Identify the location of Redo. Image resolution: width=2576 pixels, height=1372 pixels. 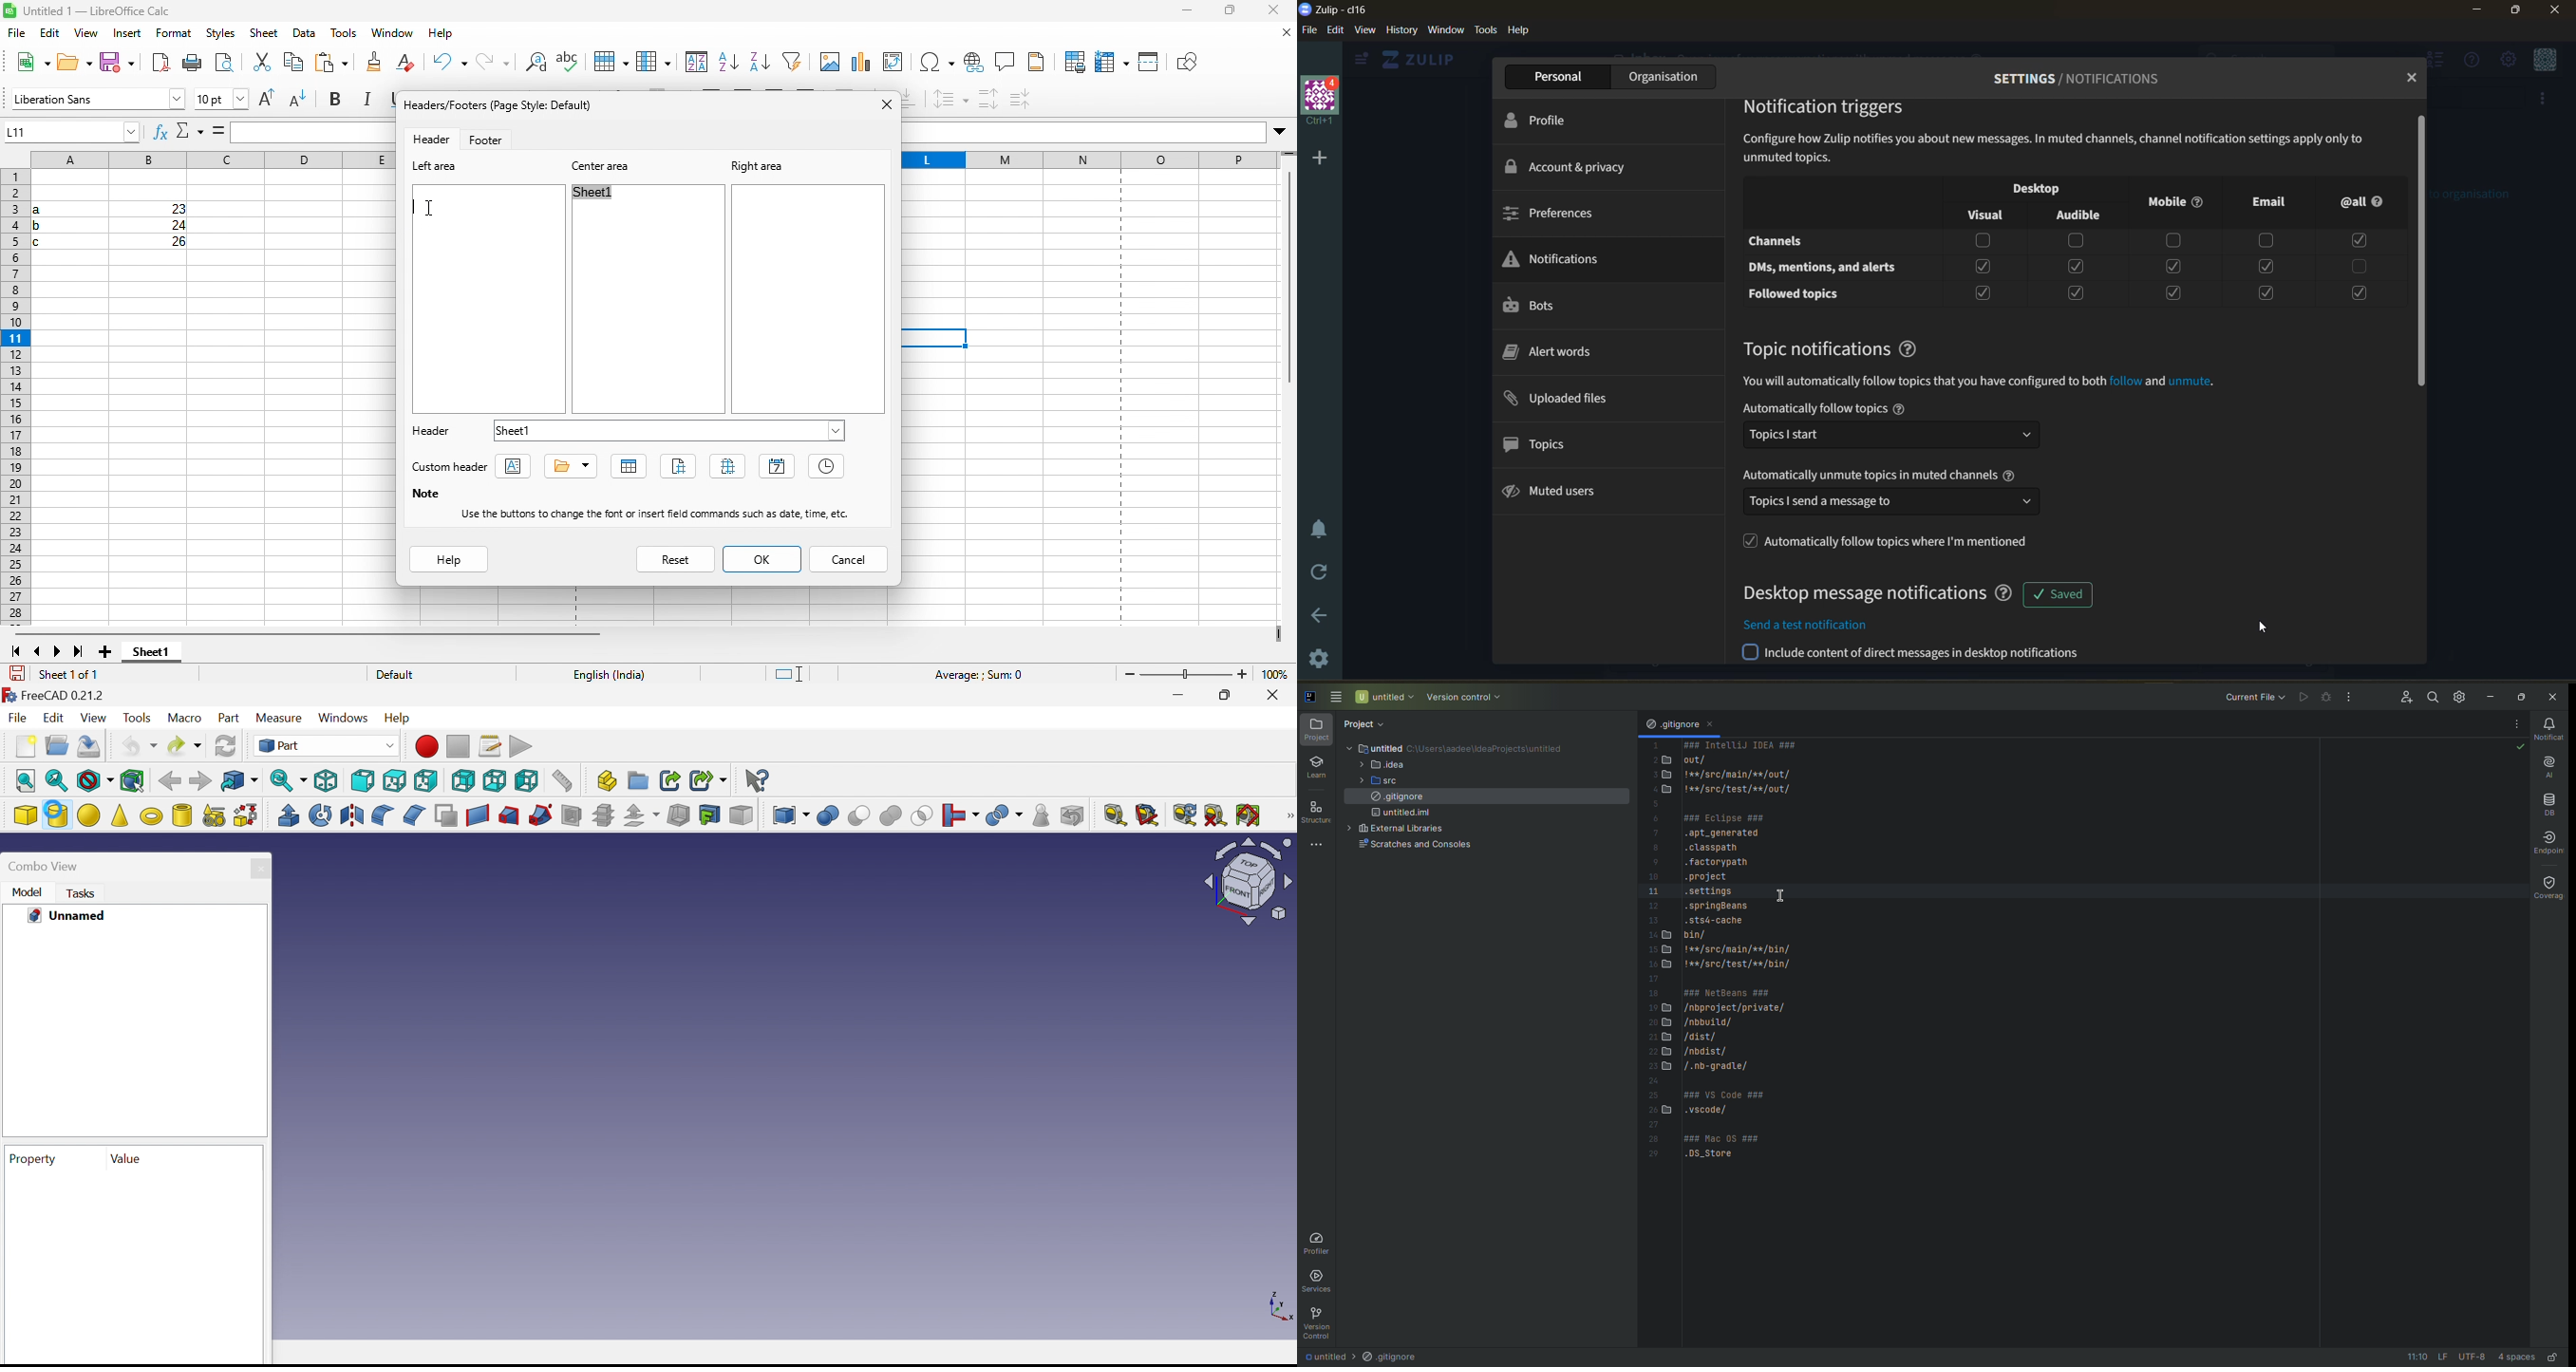
(185, 747).